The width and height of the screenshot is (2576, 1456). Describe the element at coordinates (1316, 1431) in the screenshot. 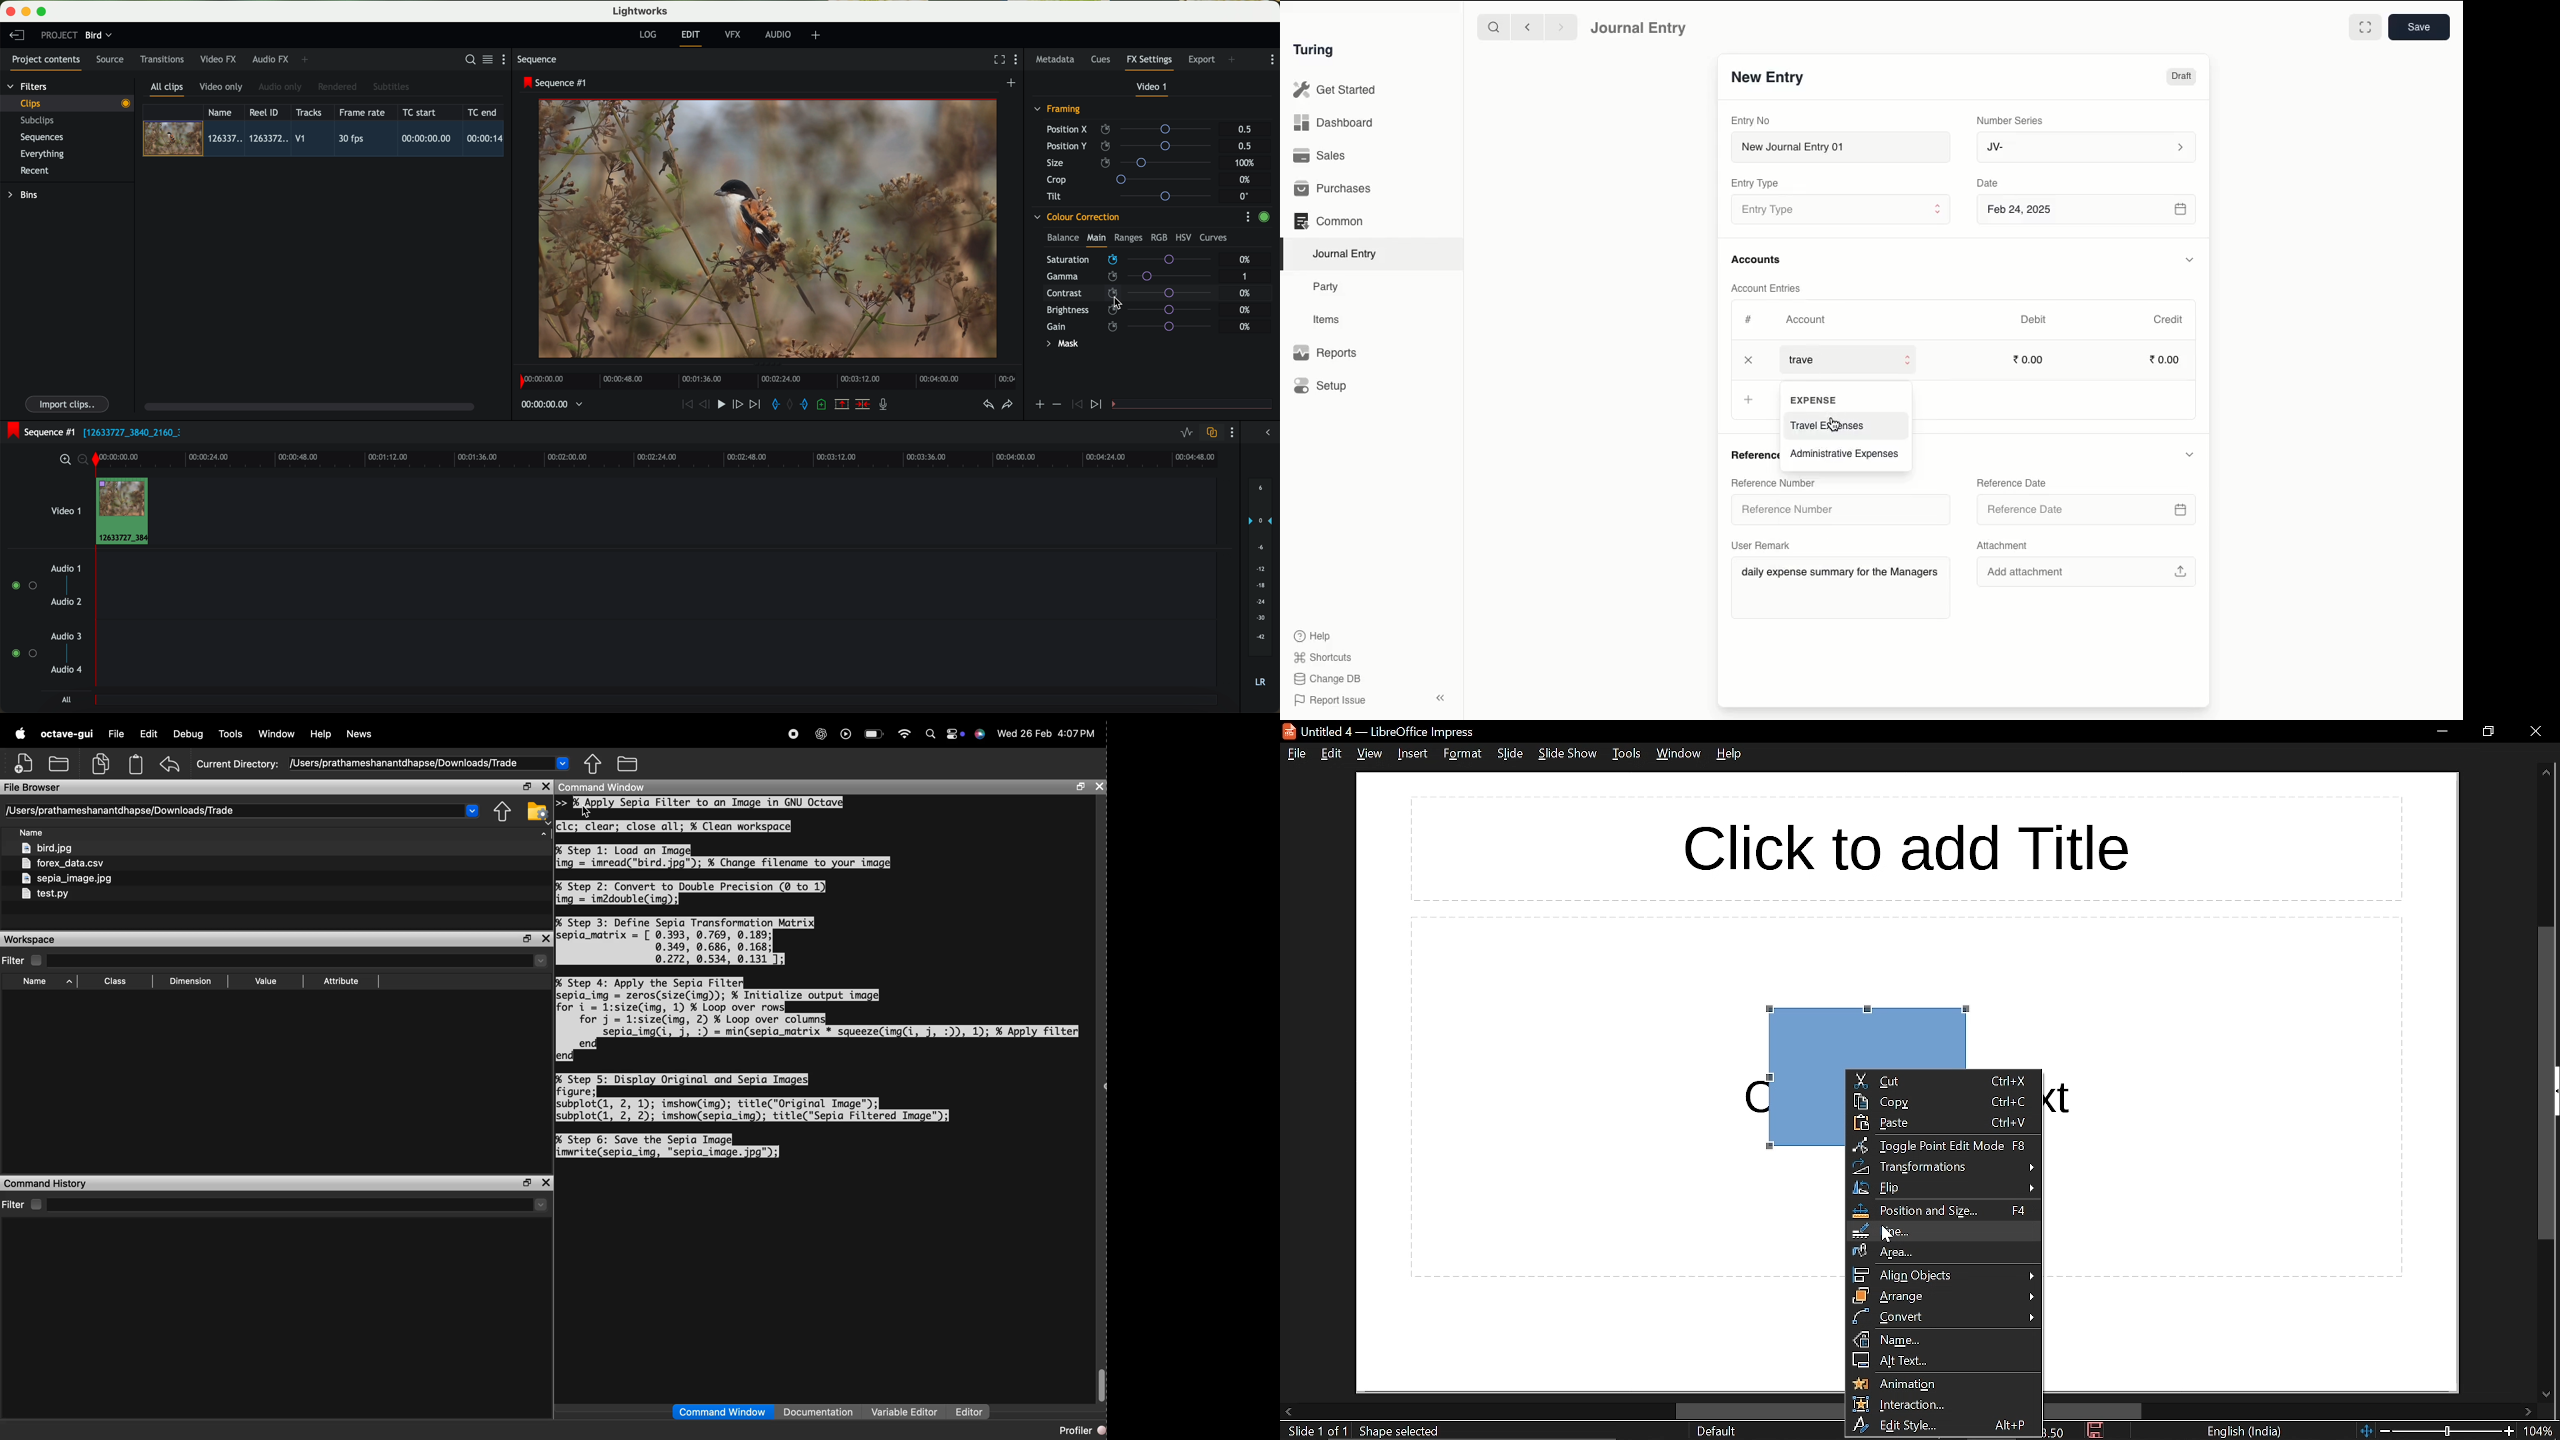

I see `current slide` at that location.